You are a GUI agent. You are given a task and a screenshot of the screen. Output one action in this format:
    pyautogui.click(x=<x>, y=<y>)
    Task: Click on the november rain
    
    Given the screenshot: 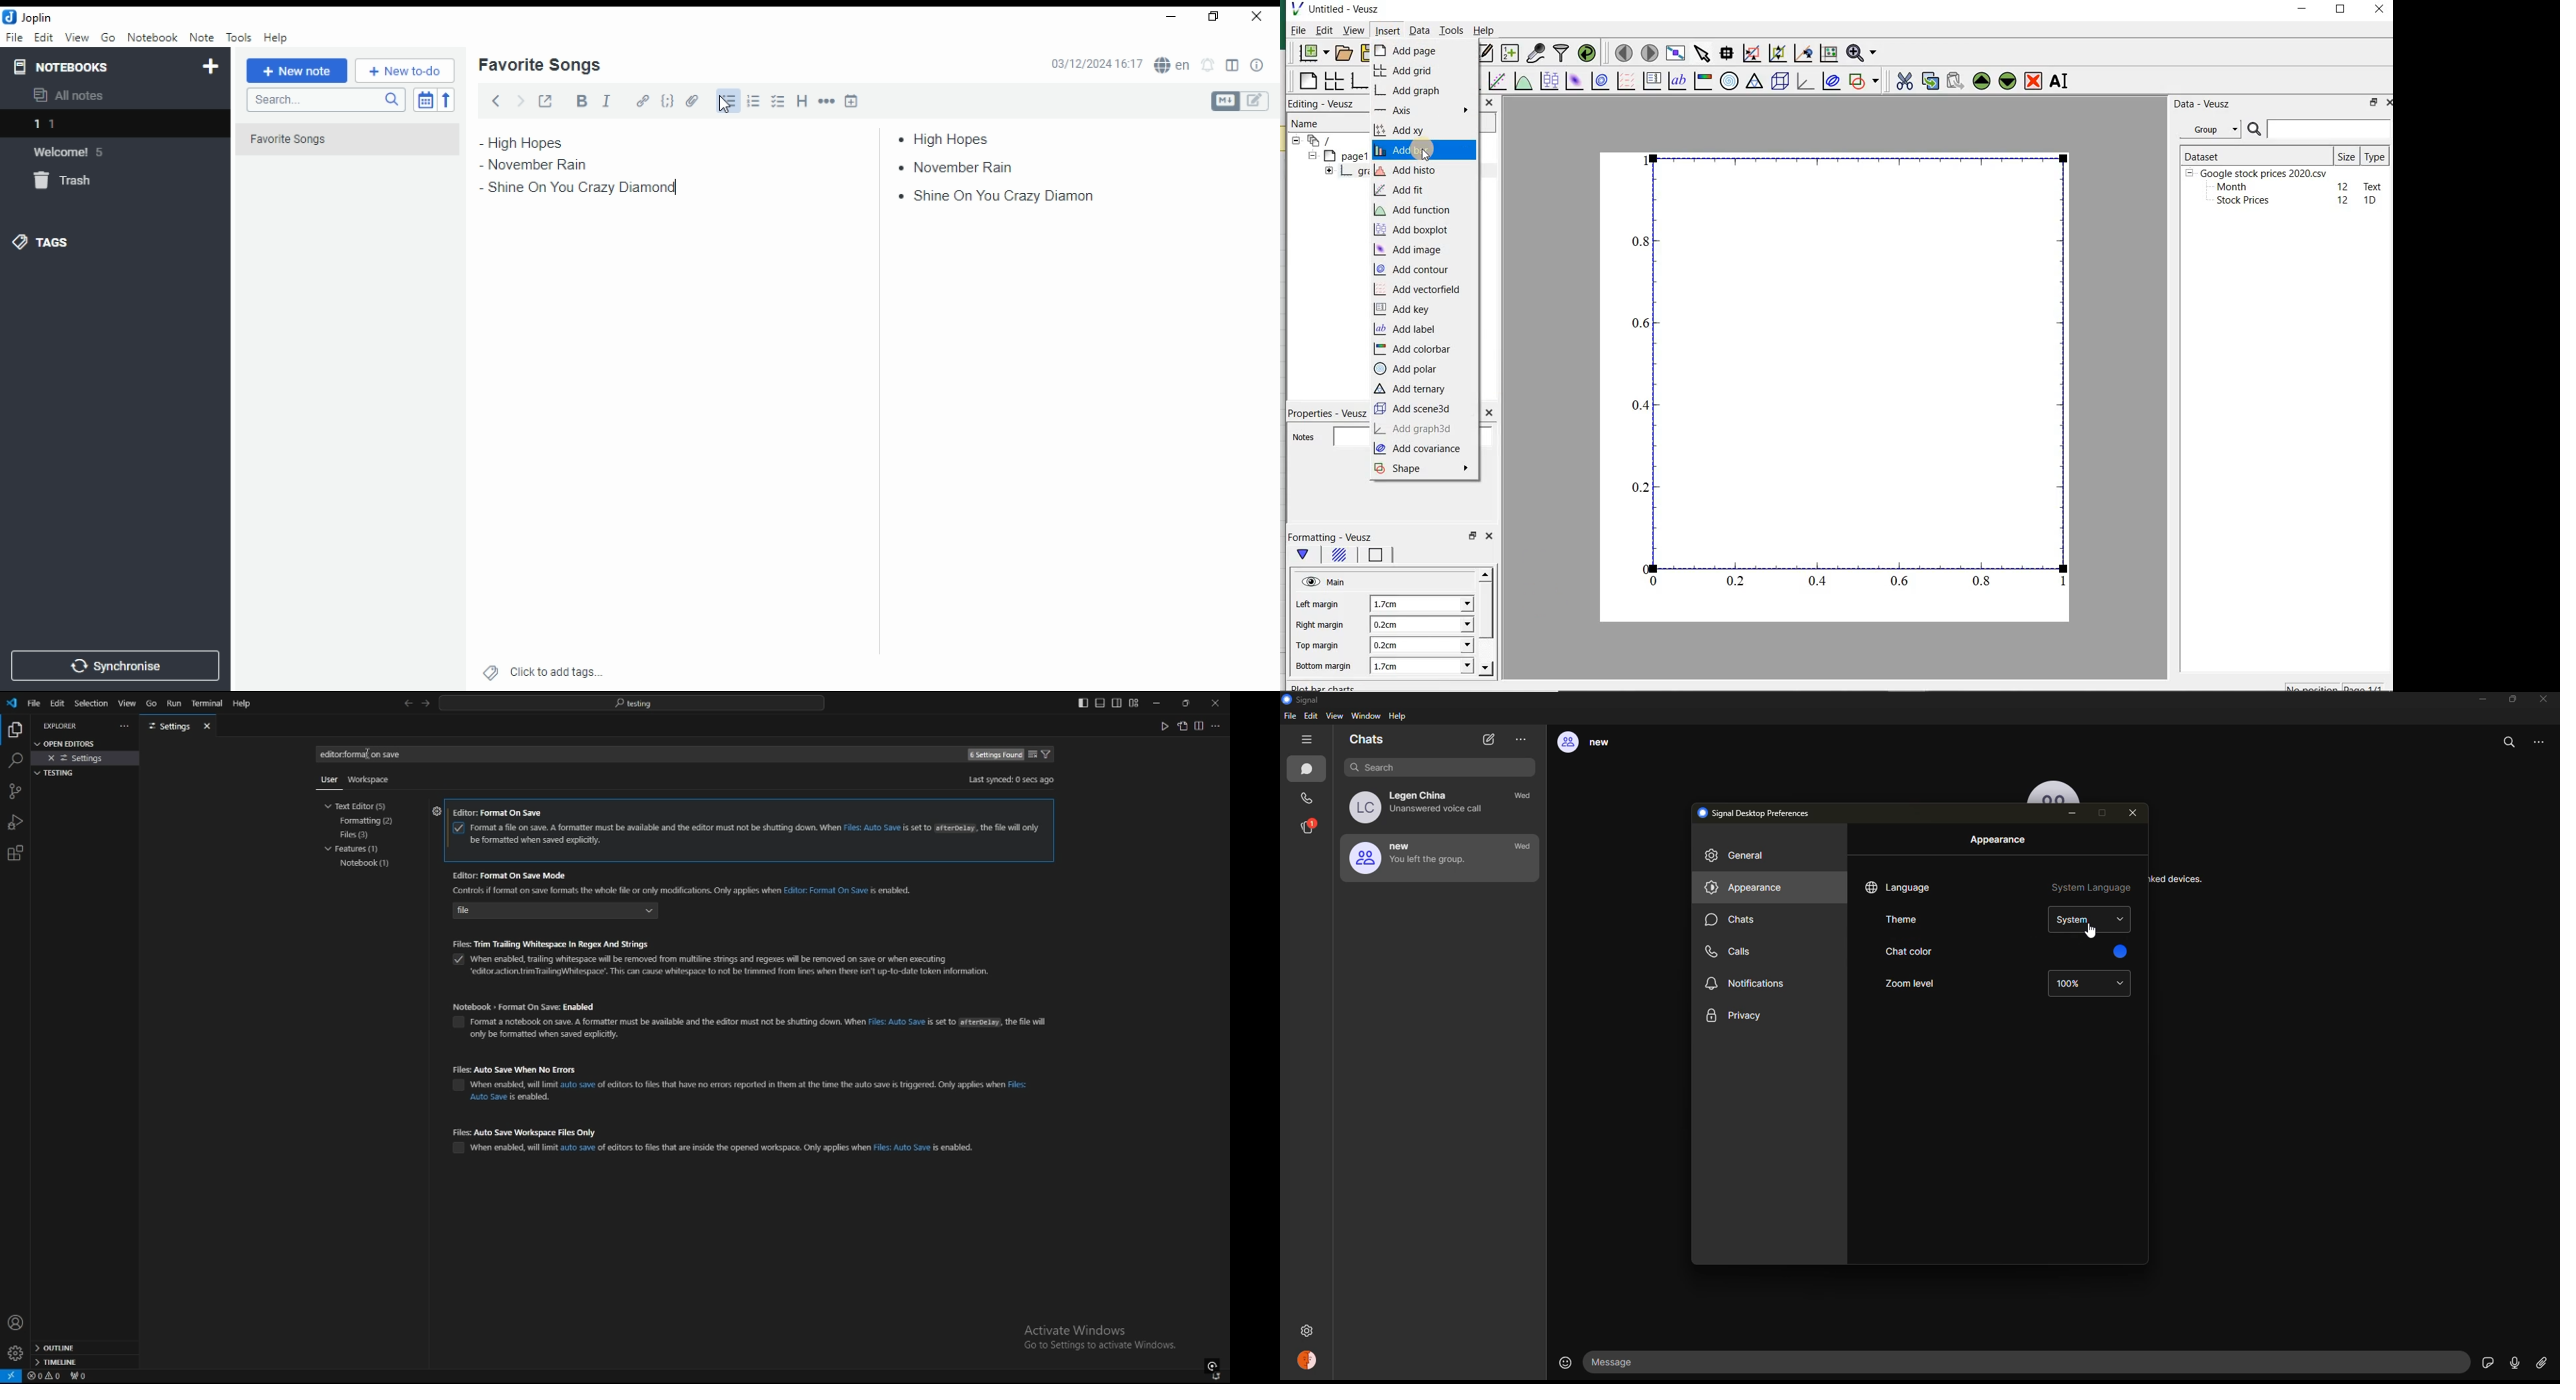 What is the action you would take?
    pyautogui.click(x=962, y=166)
    